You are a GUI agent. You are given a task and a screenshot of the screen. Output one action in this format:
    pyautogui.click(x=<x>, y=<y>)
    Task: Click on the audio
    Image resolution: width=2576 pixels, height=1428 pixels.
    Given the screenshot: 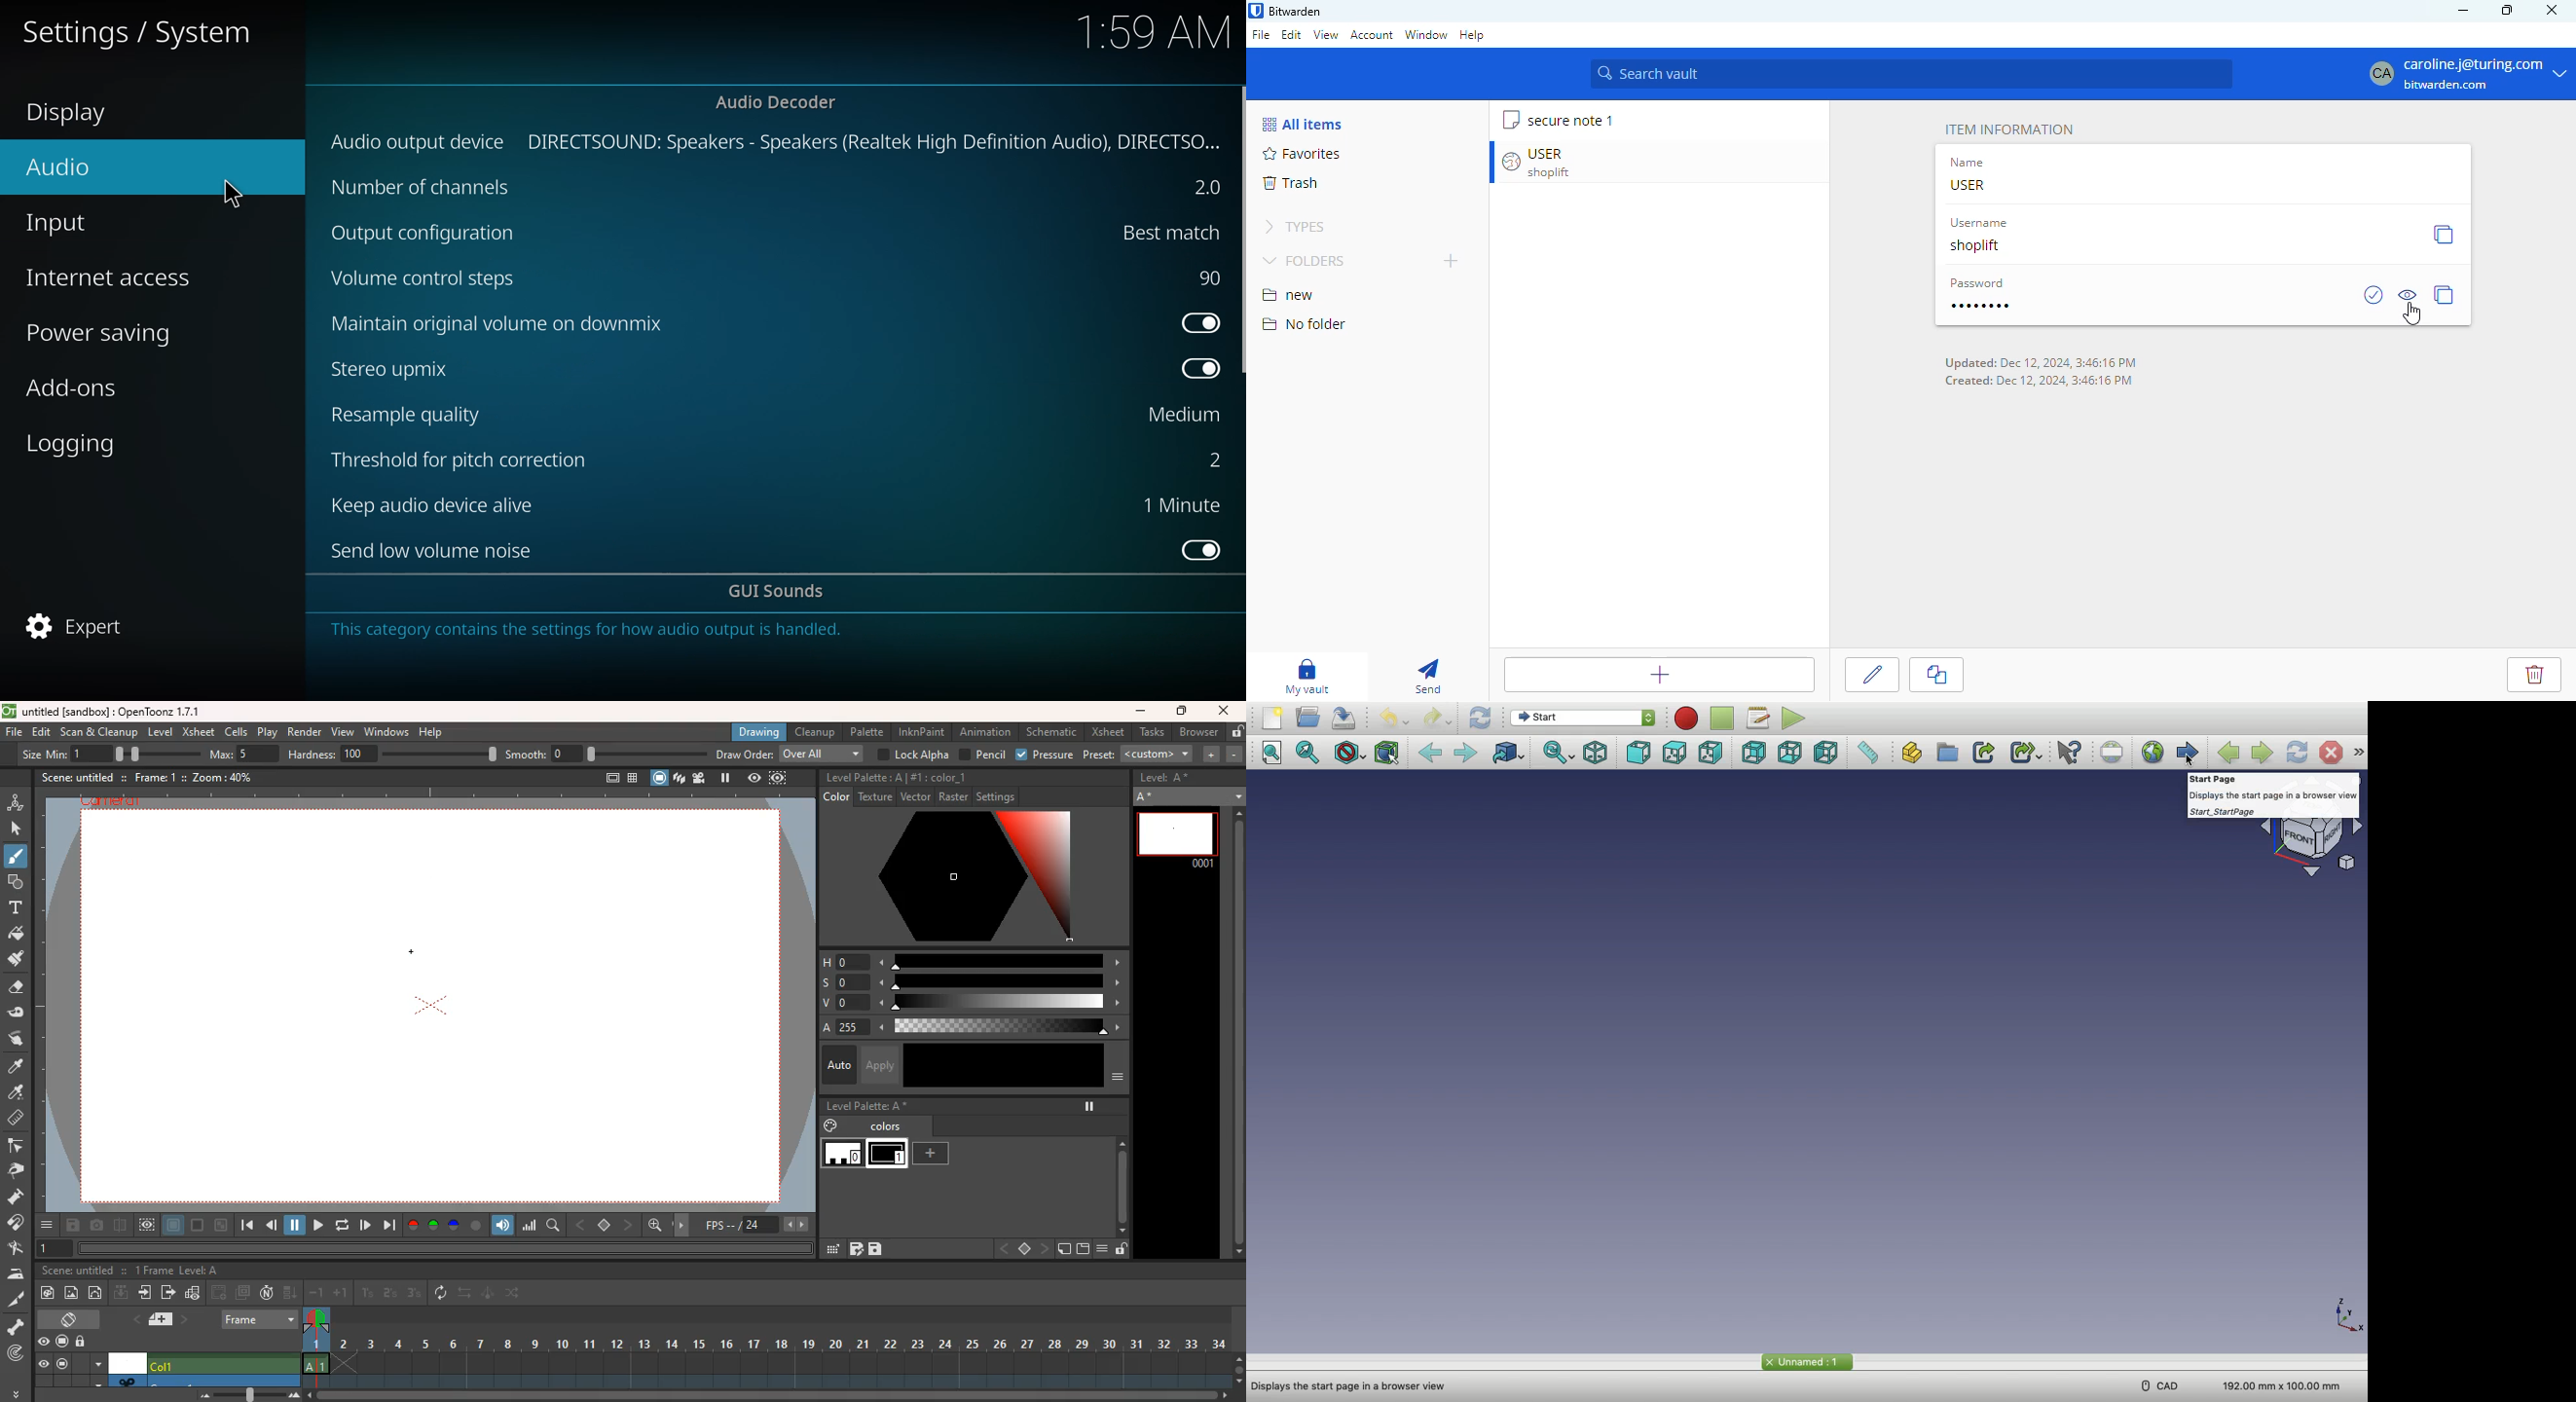 What is the action you would take?
    pyautogui.click(x=57, y=167)
    